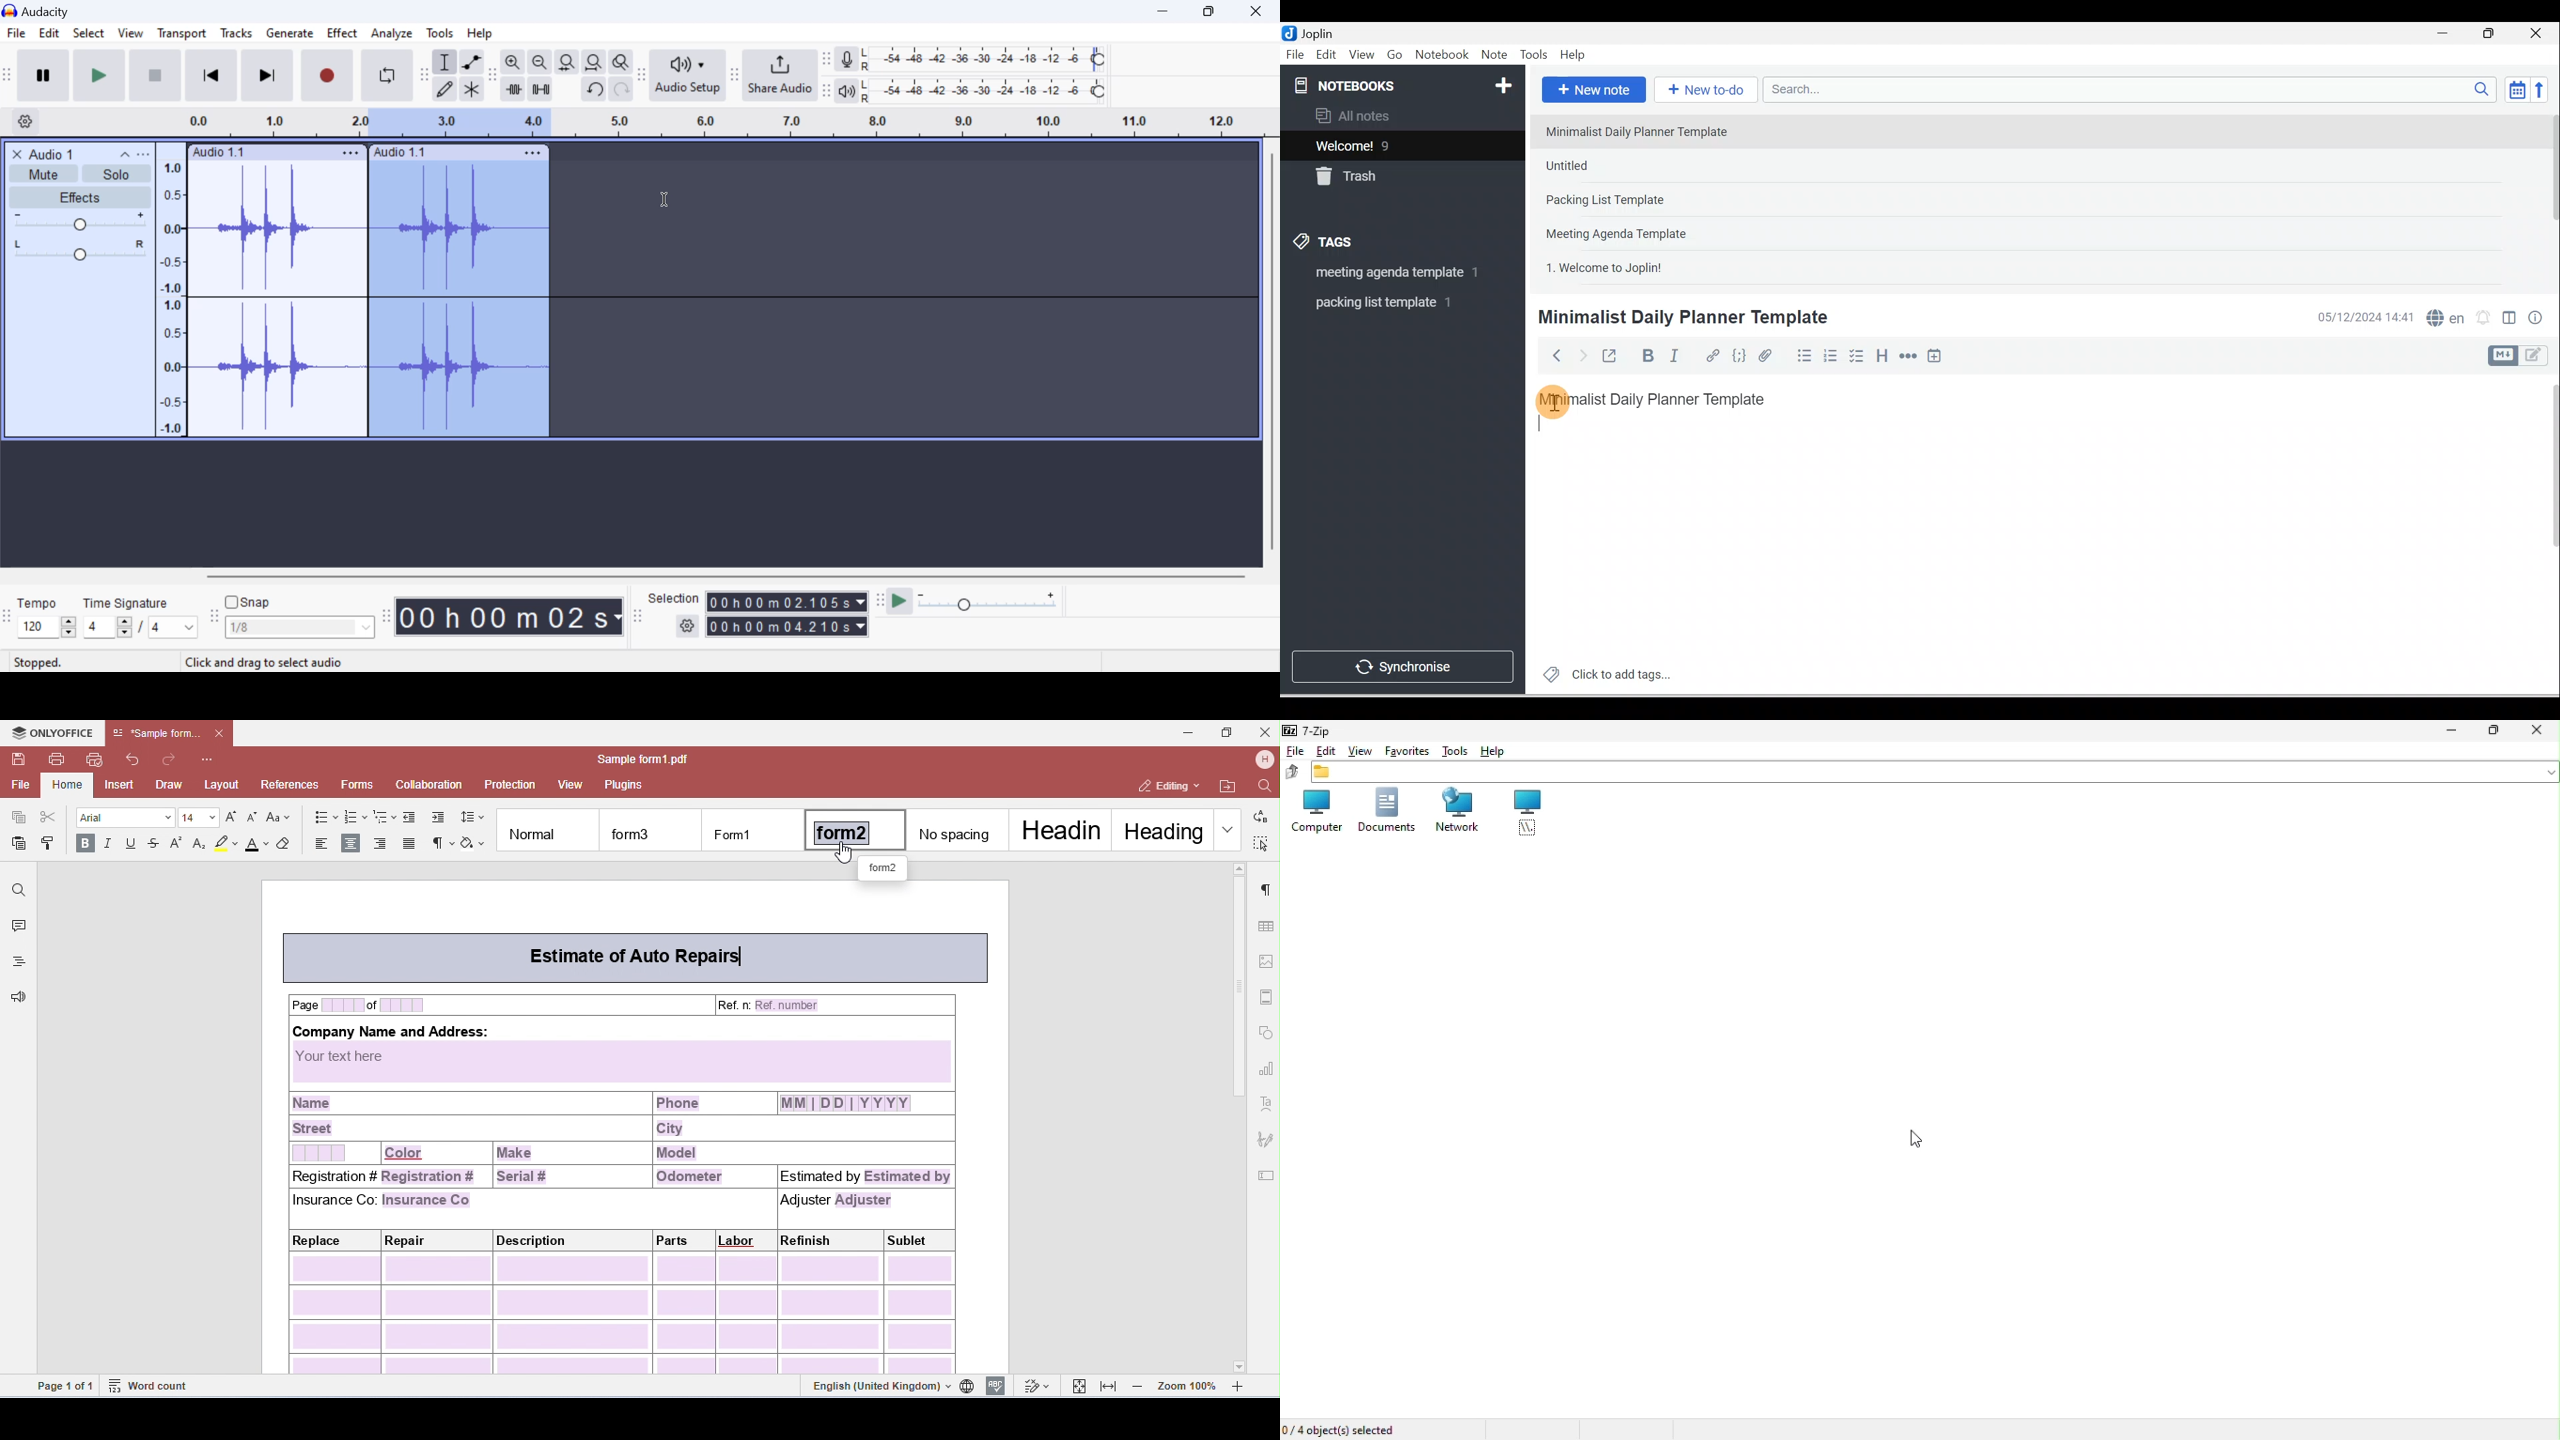 The image size is (2576, 1456). Describe the element at coordinates (983, 59) in the screenshot. I see `Recording Level` at that location.